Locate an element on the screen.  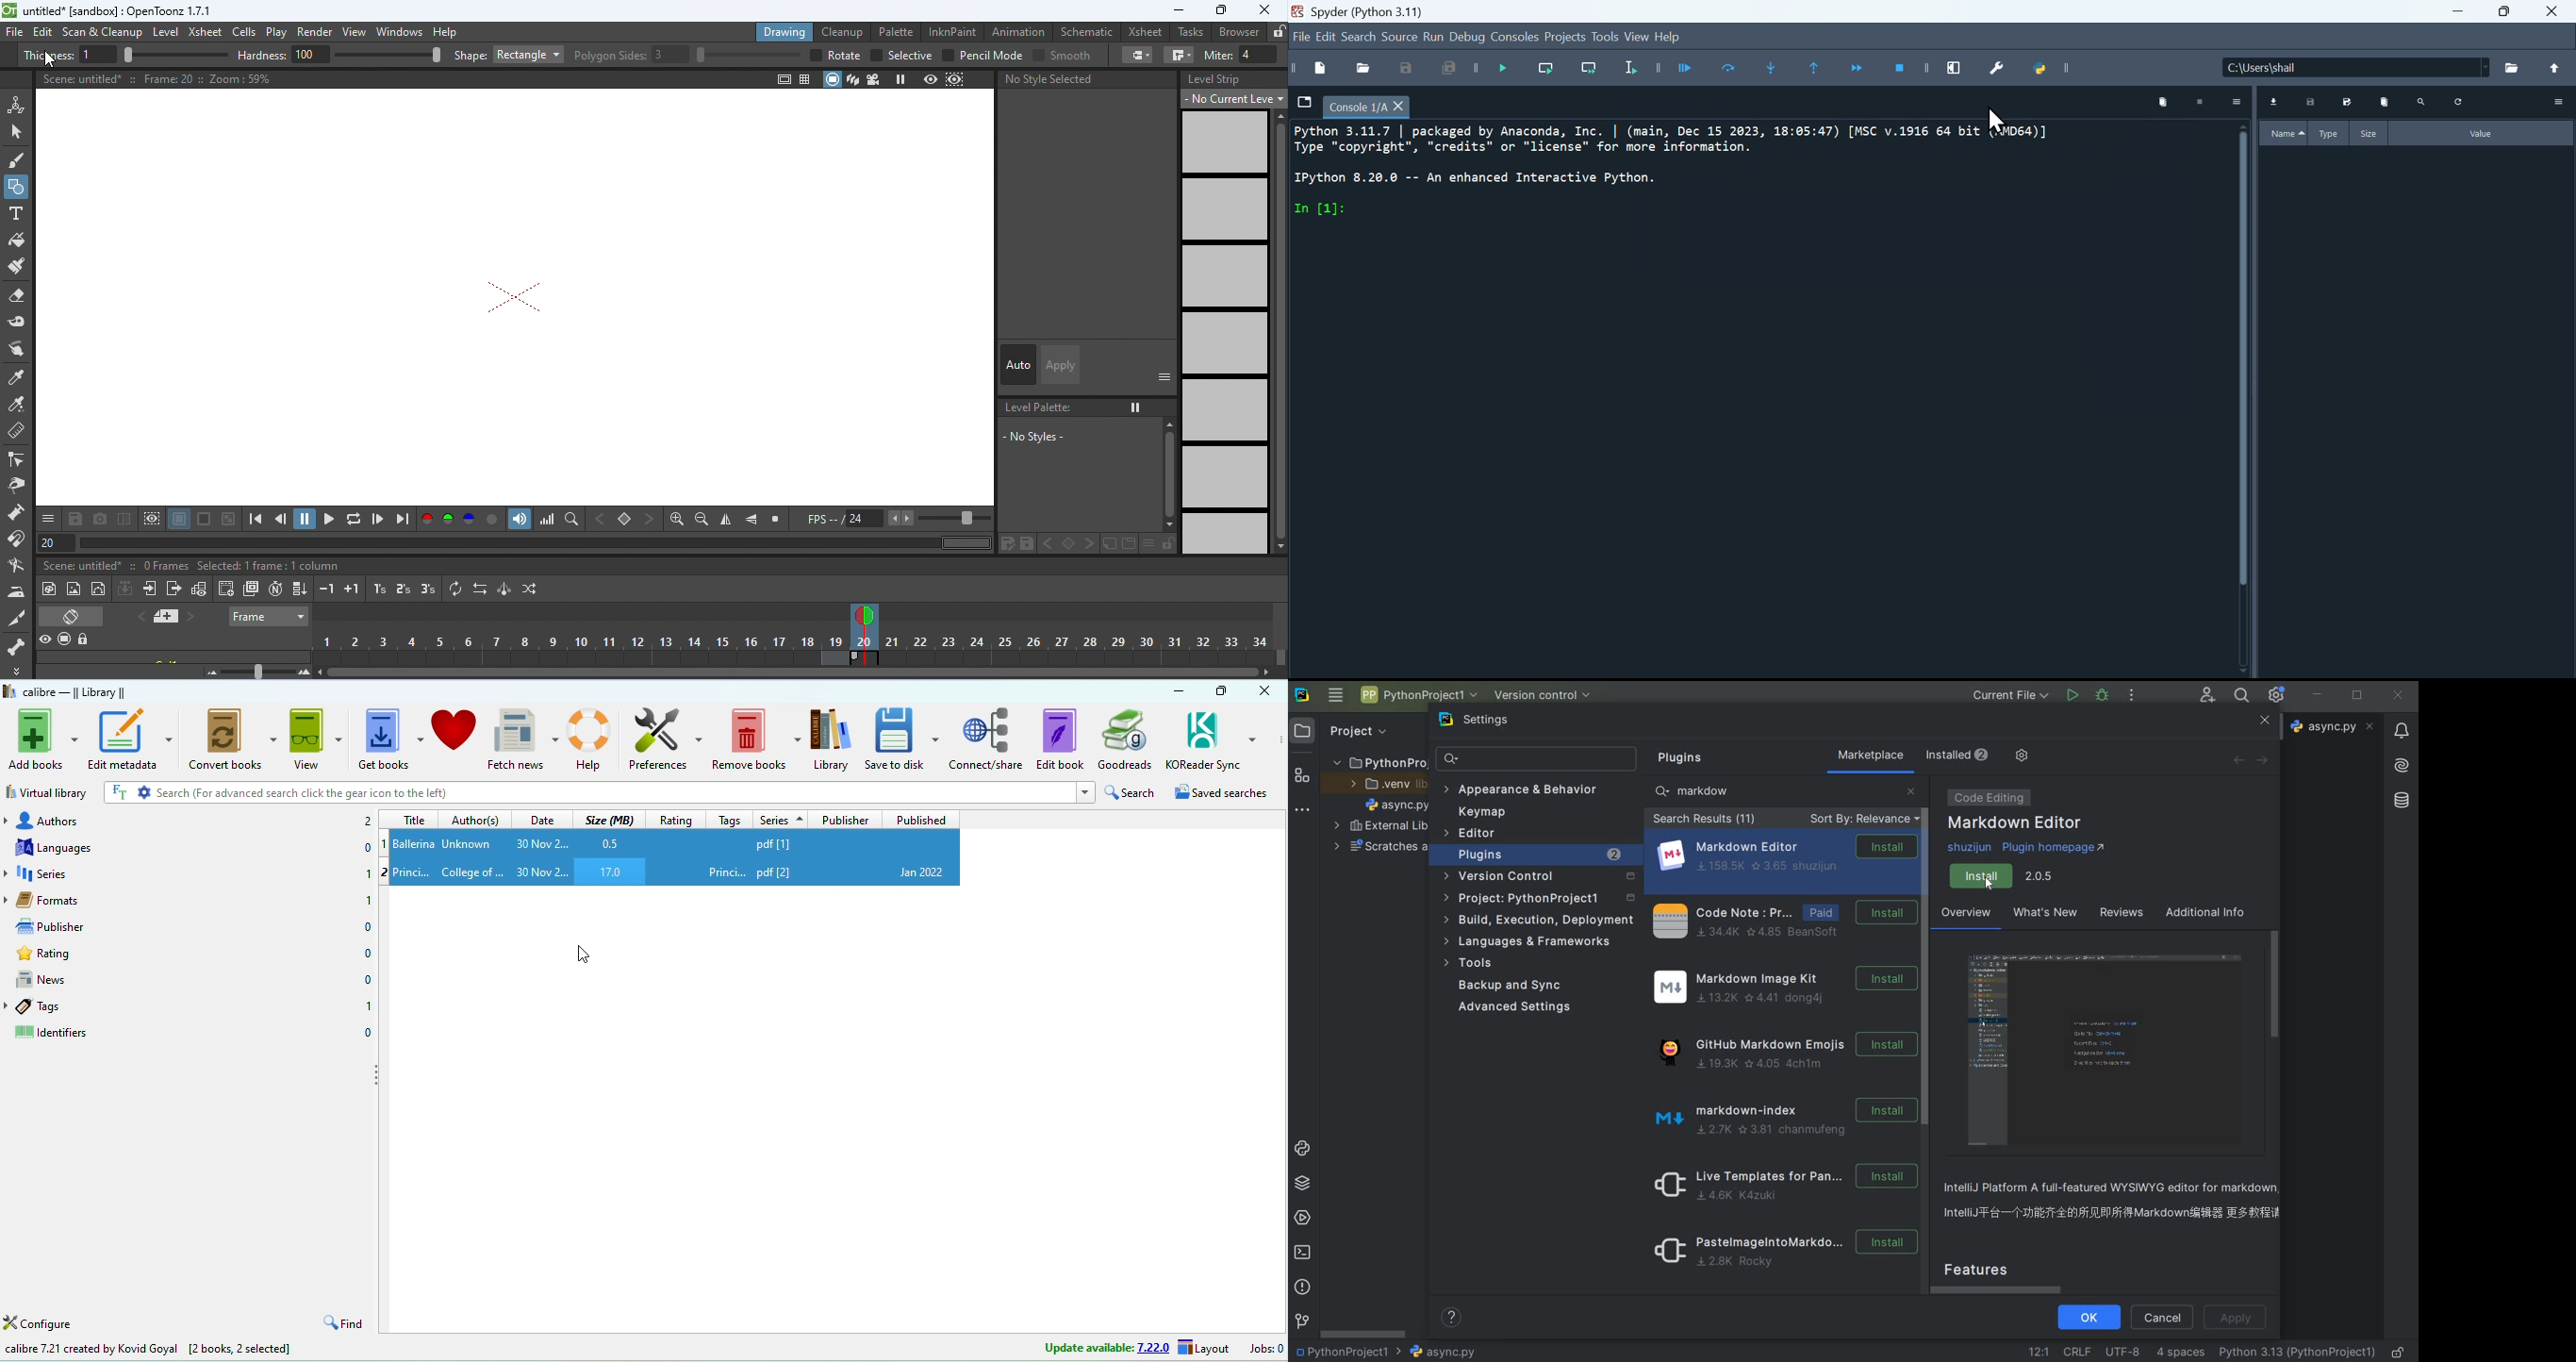
Refresh is located at coordinates (2456, 100).